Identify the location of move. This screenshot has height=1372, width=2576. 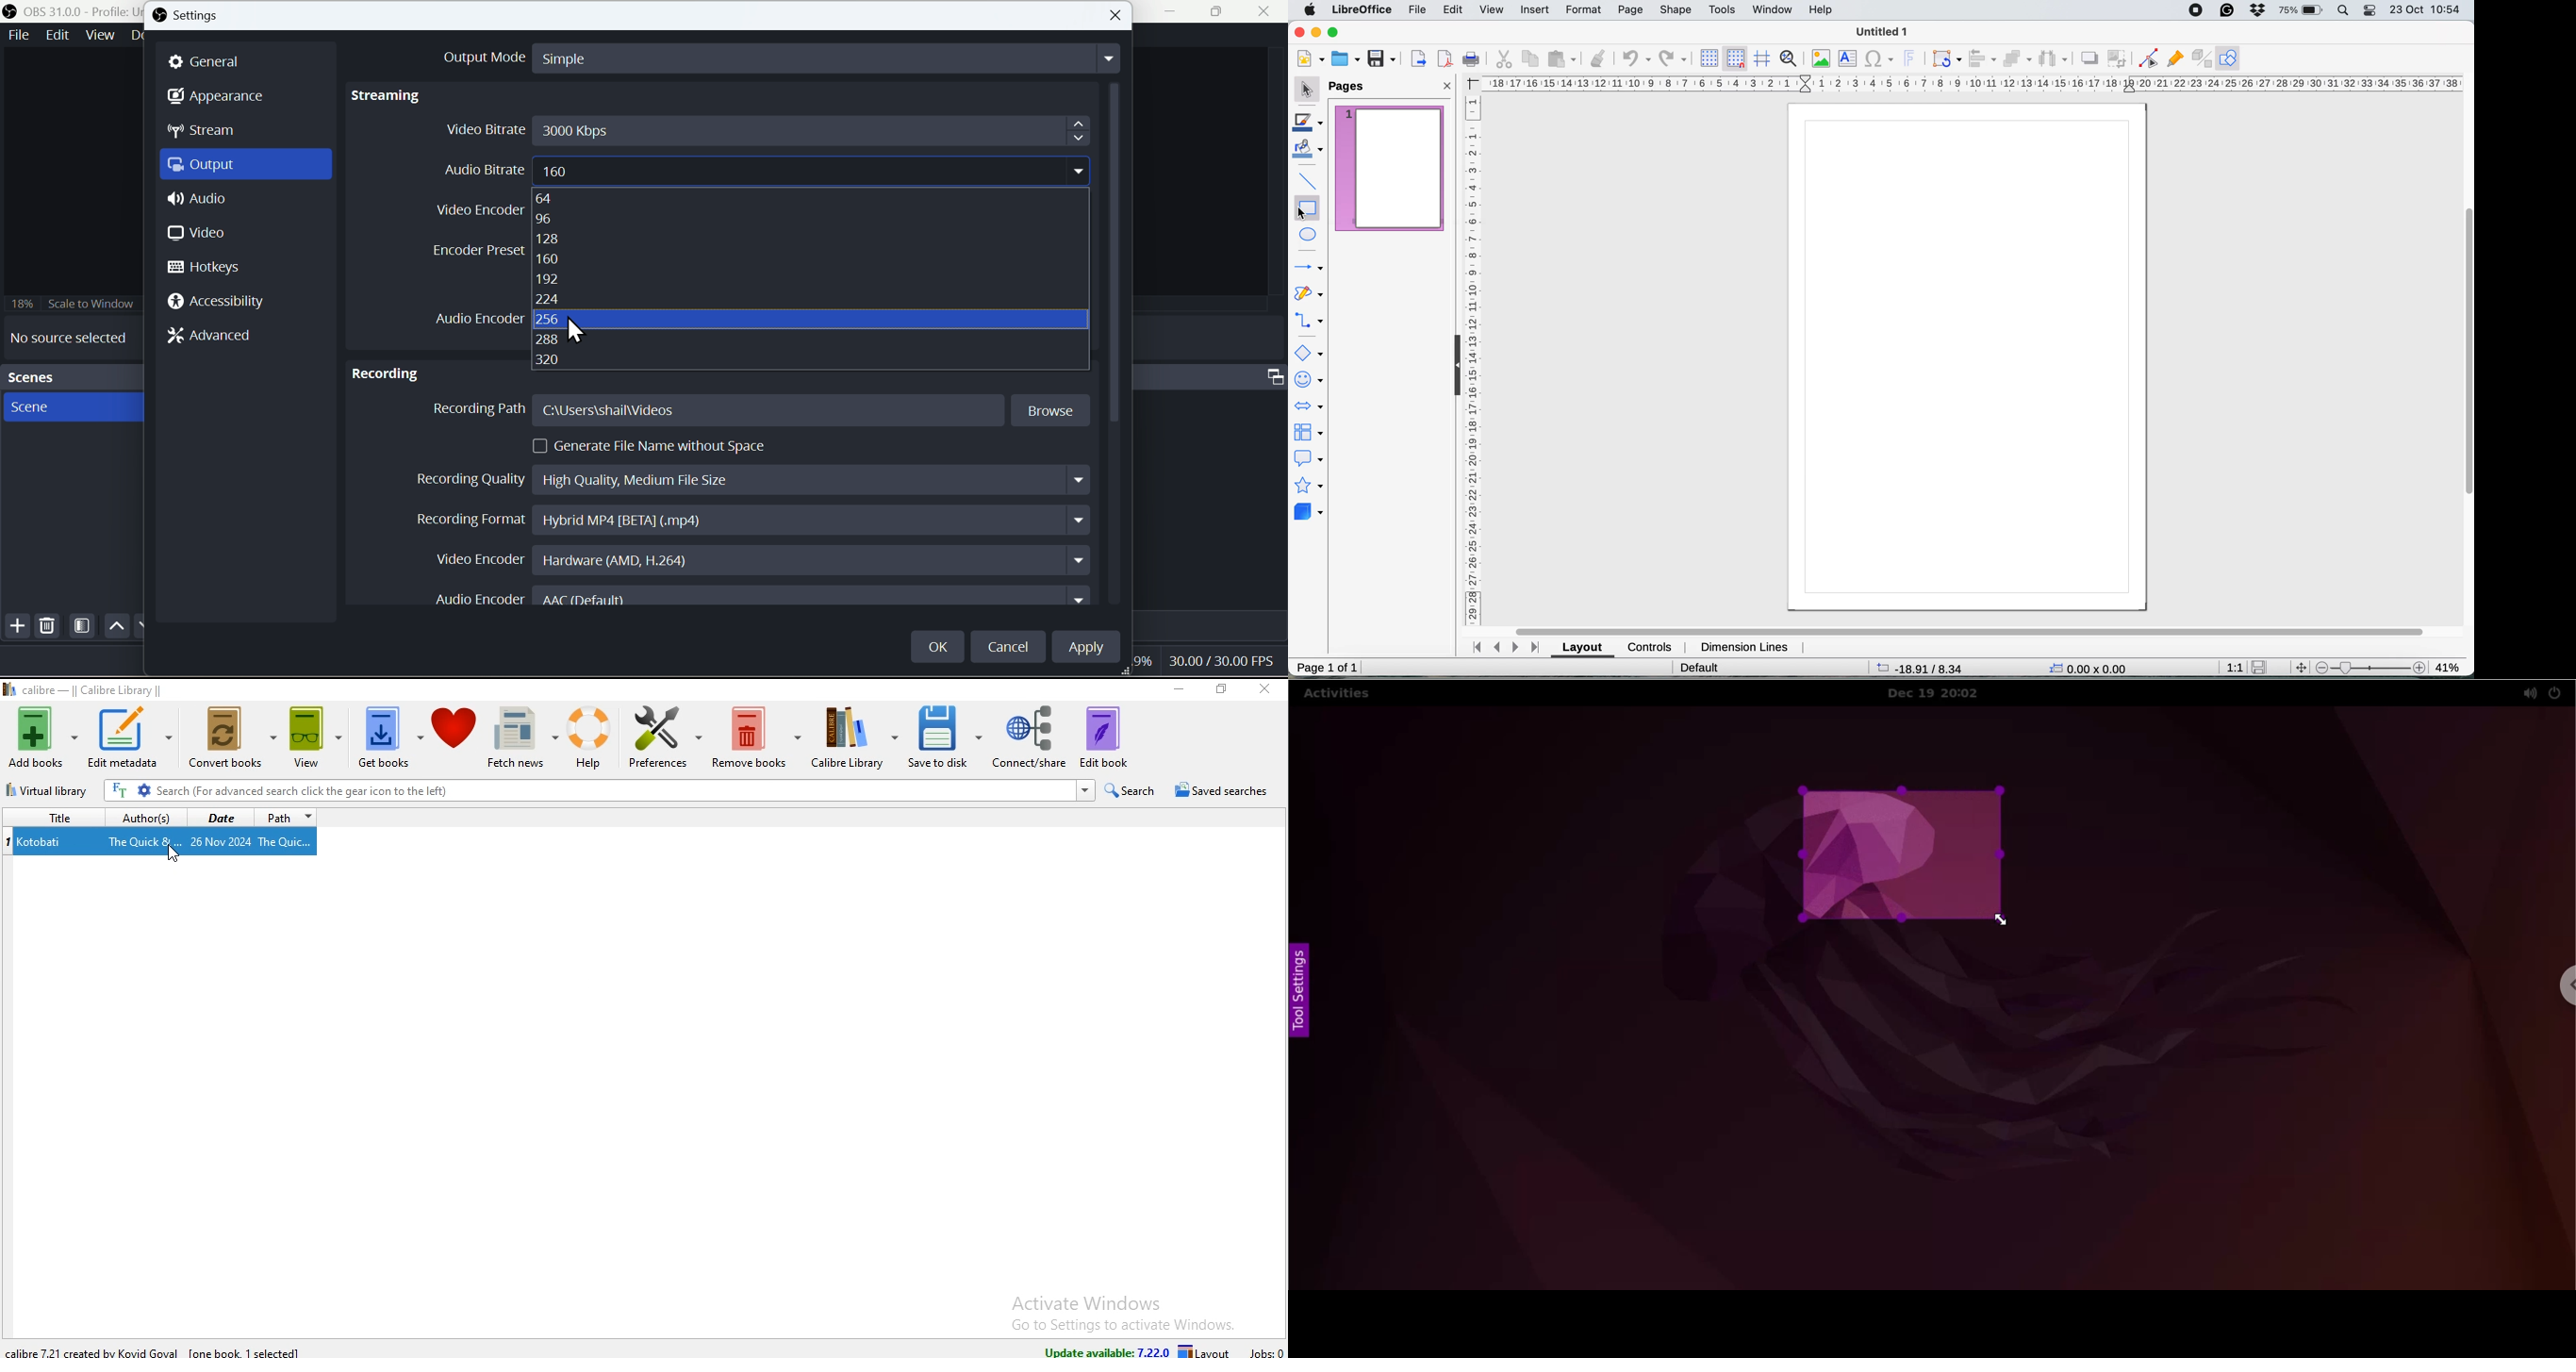
(2303, 667).